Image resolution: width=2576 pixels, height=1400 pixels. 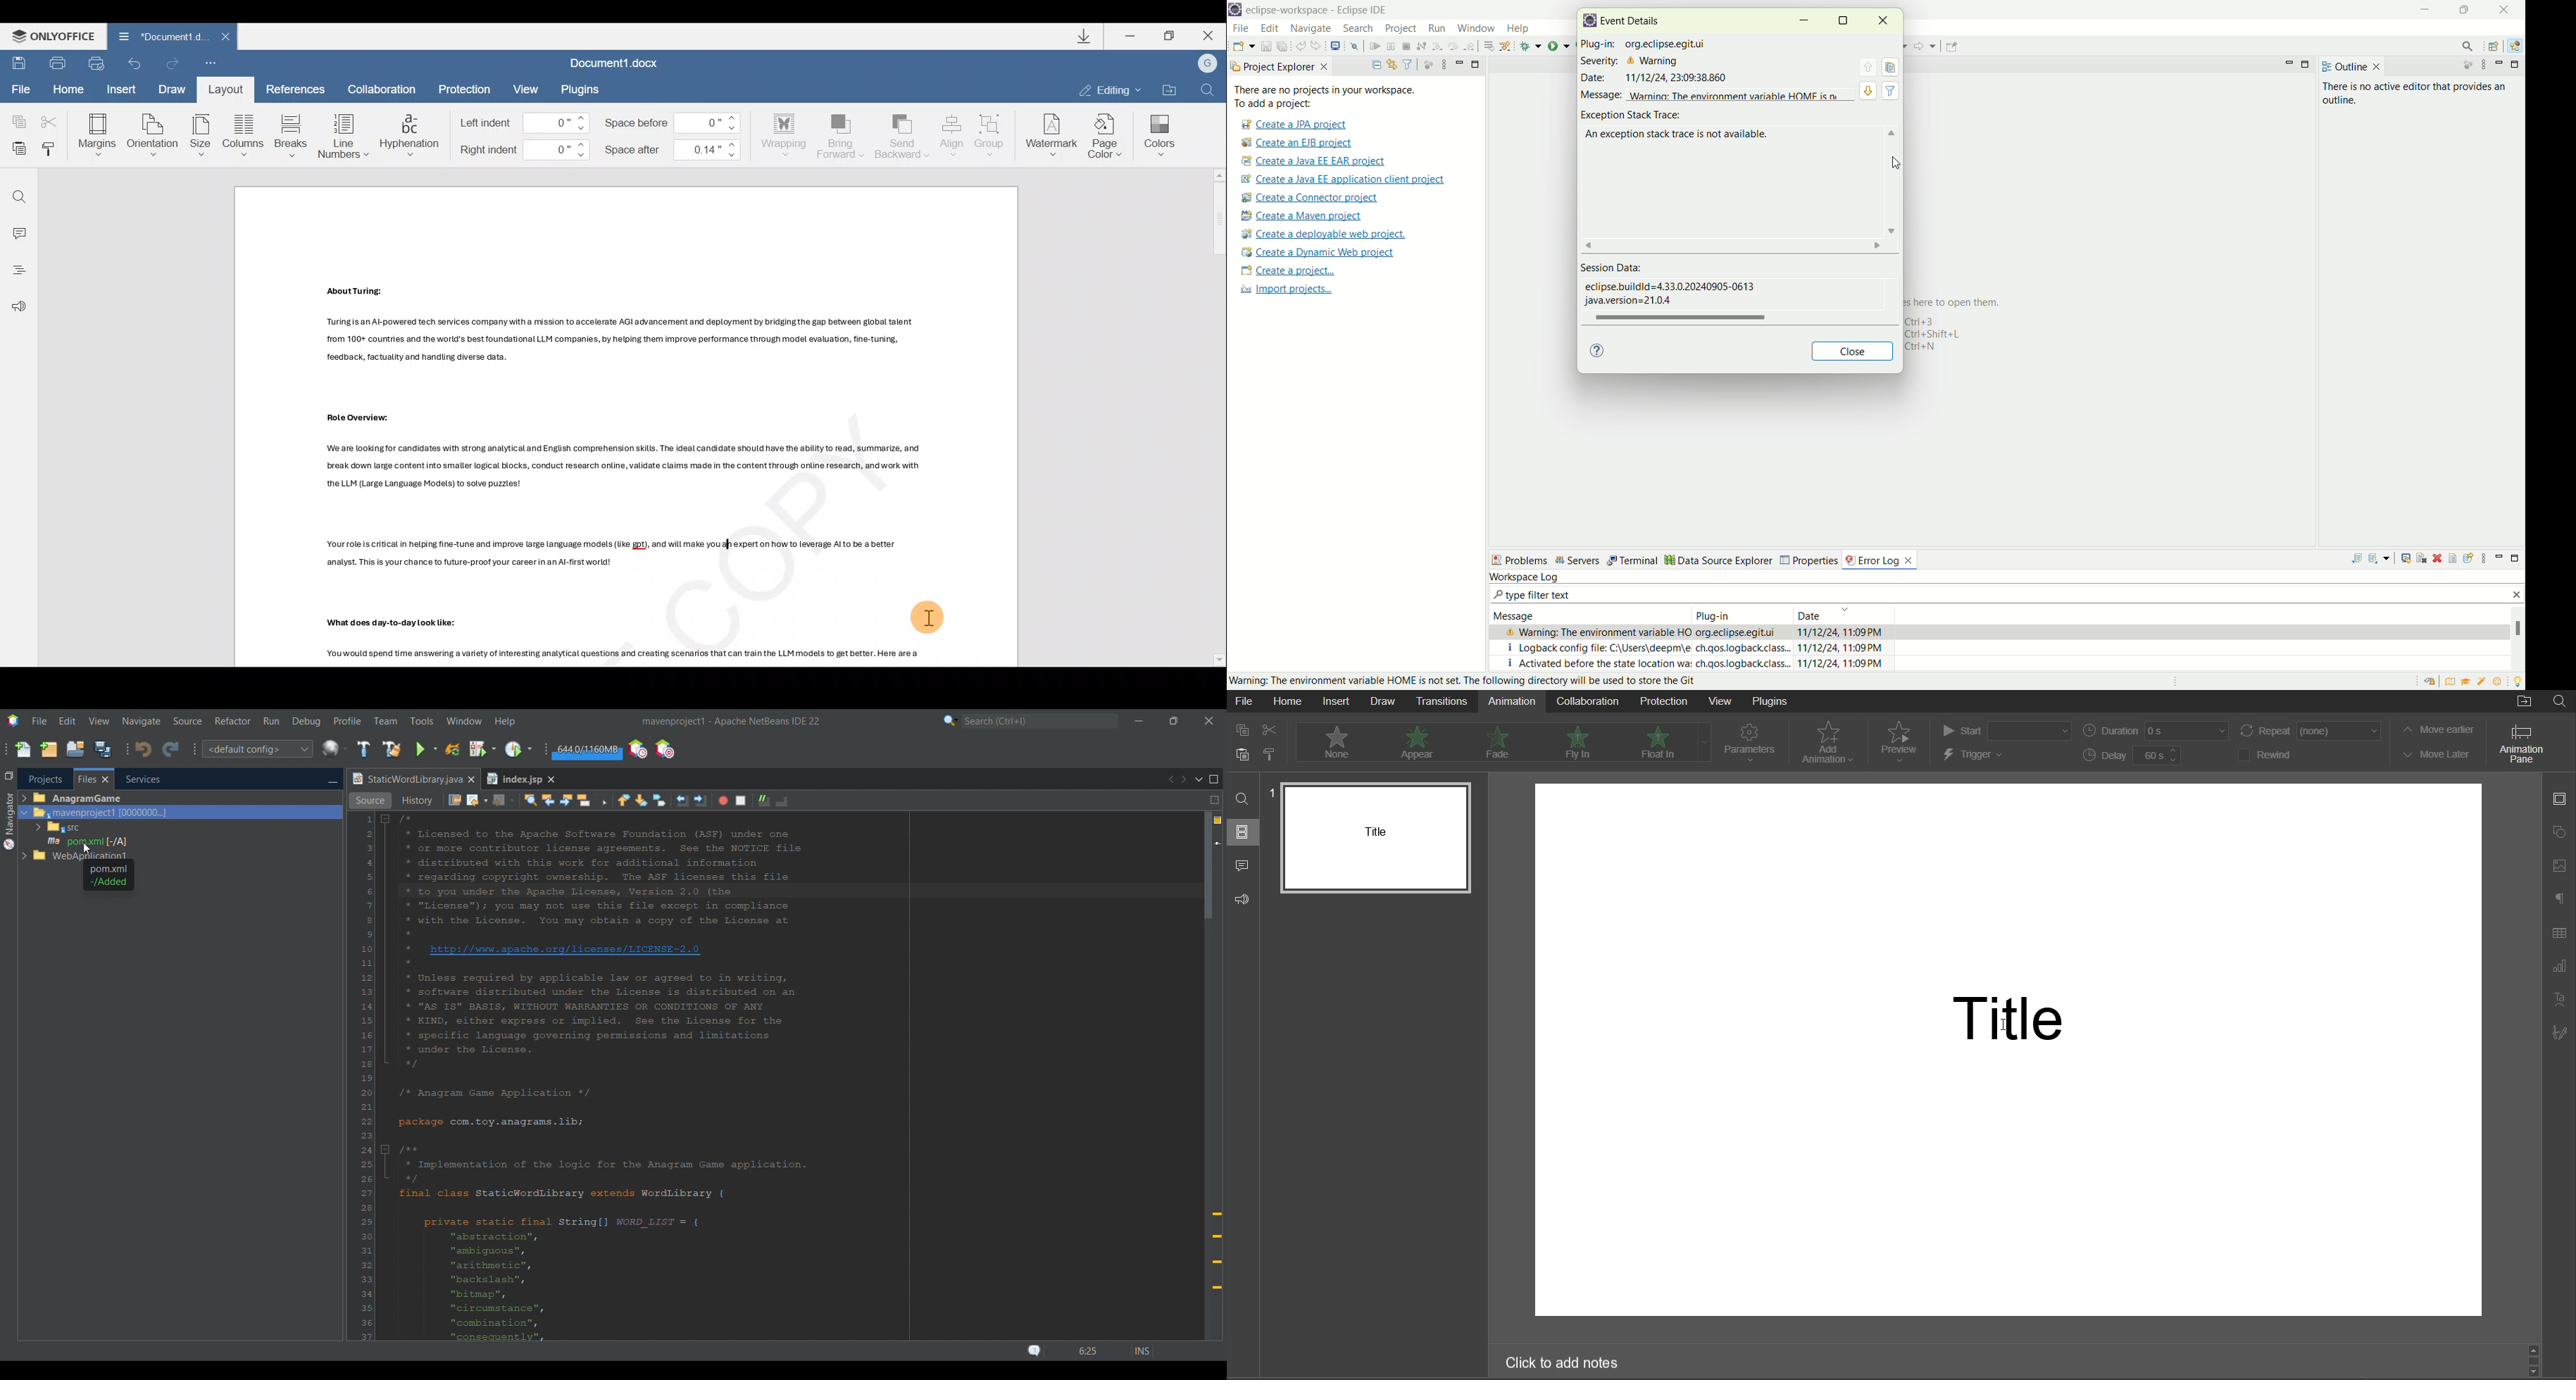 What do you see at coordinates (18, 307) in the screenshot?
I see `Feedback & support` at bounding box center [18, 307].